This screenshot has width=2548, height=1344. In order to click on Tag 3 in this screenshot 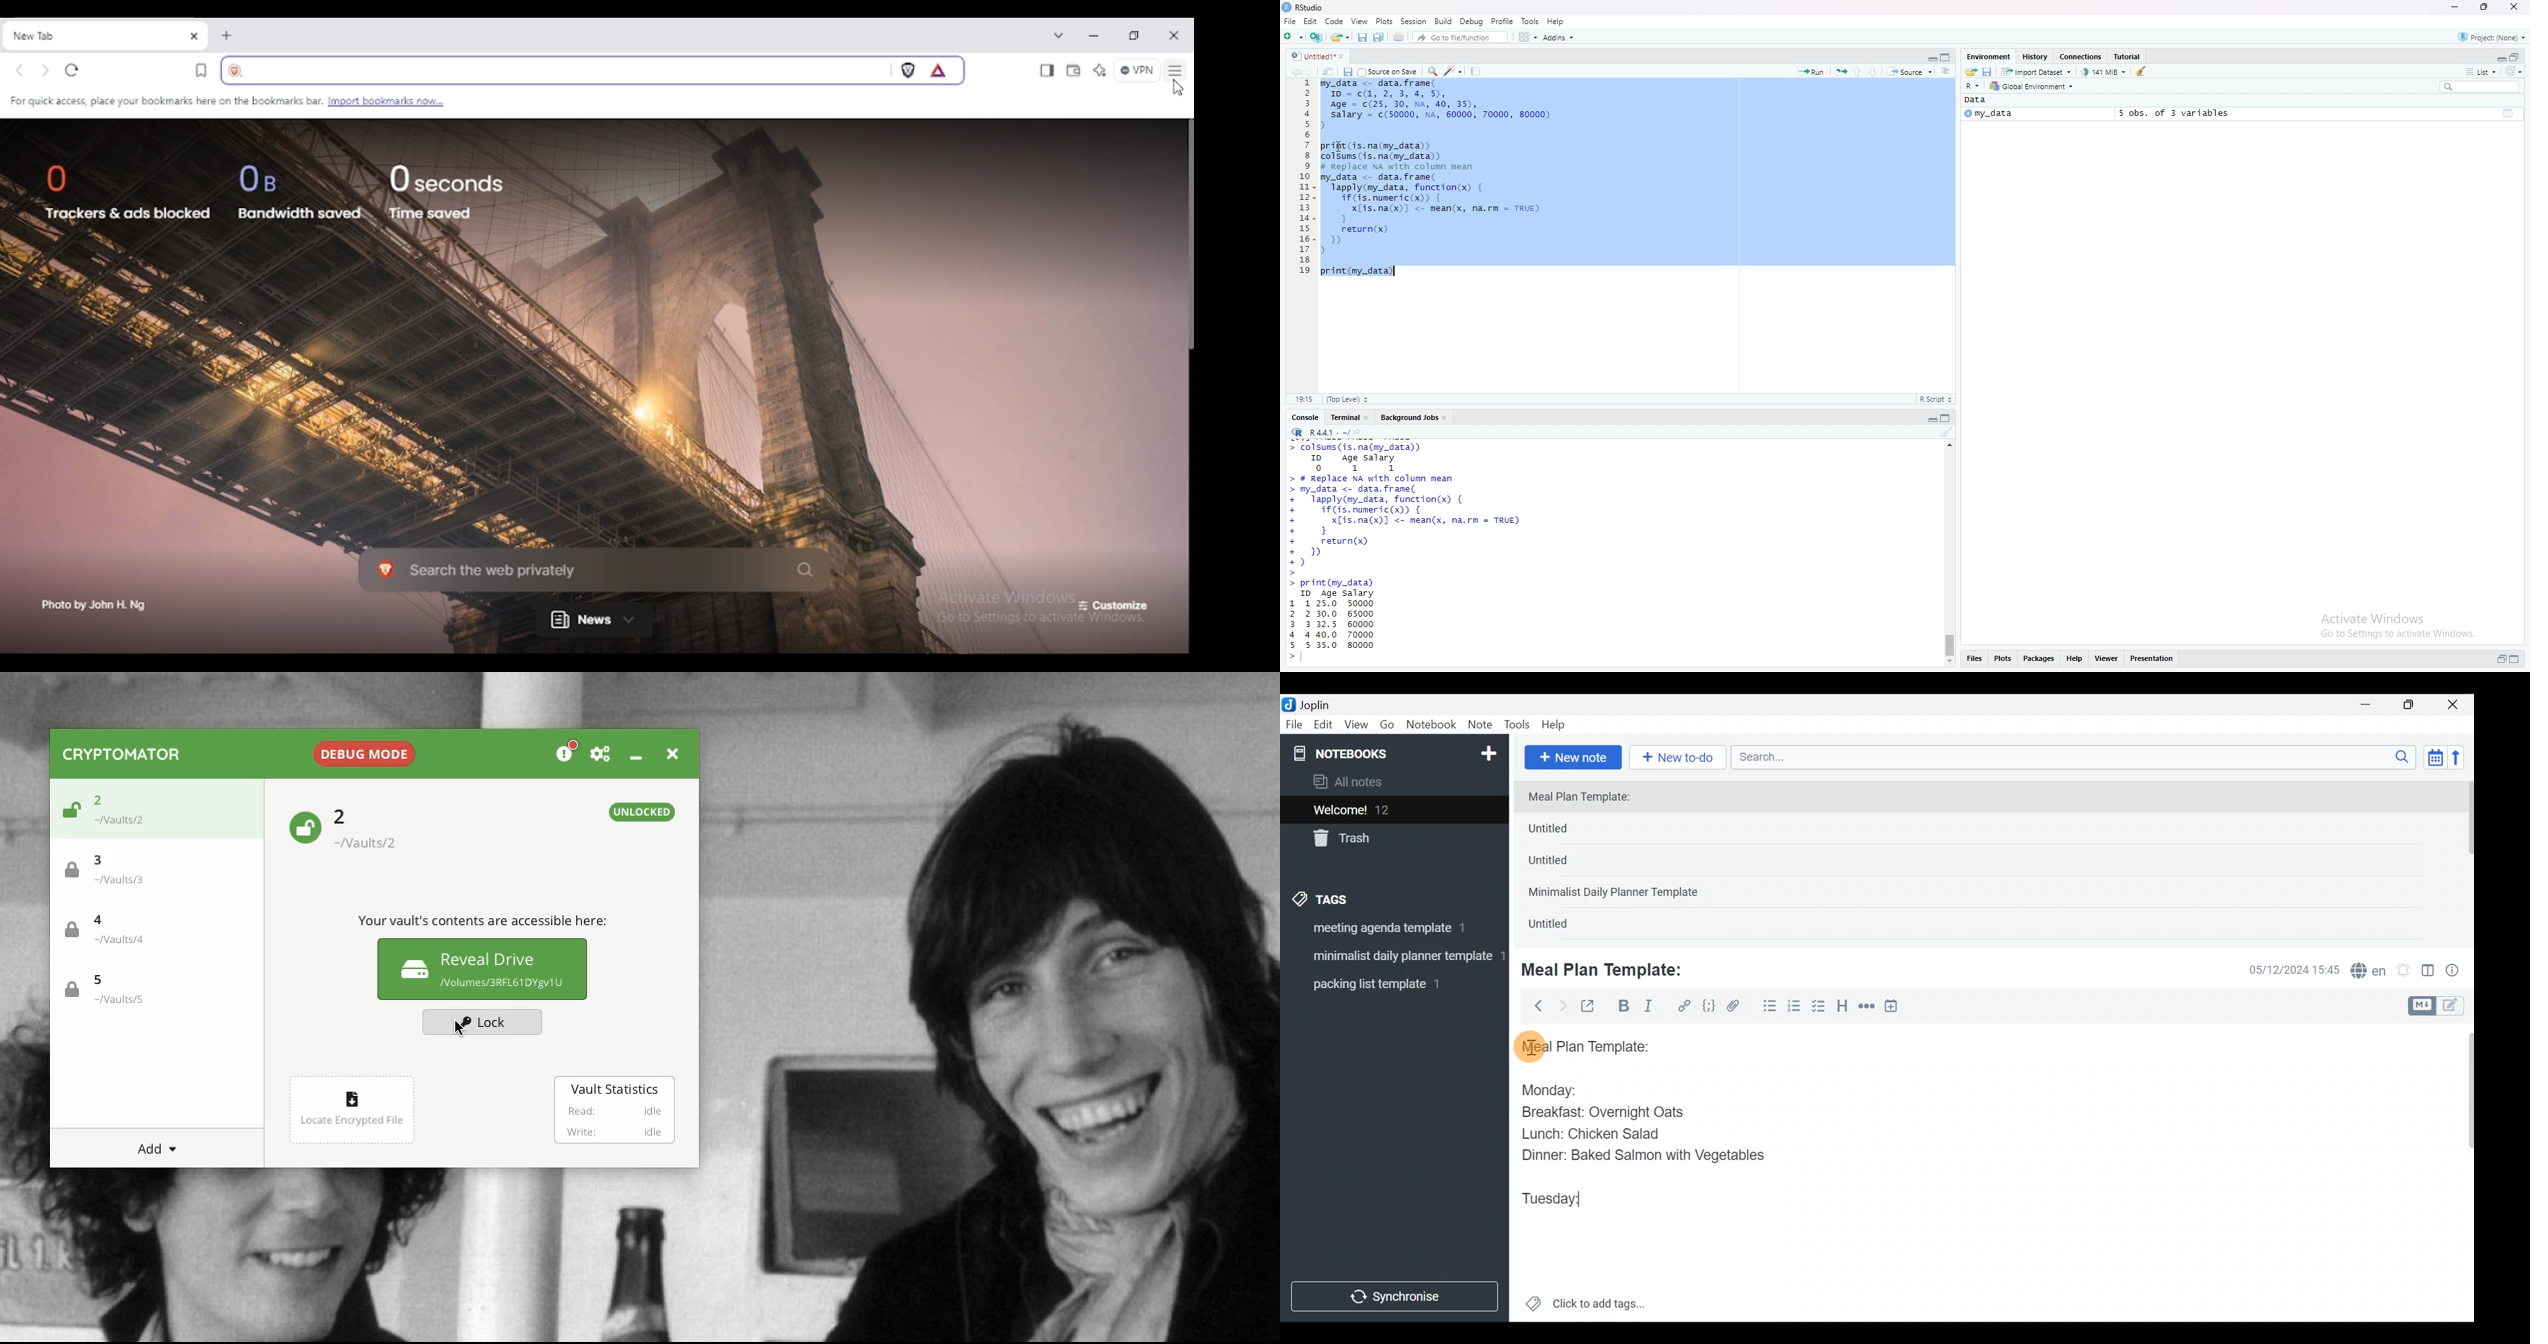, I will do `click(1390, 984)`.